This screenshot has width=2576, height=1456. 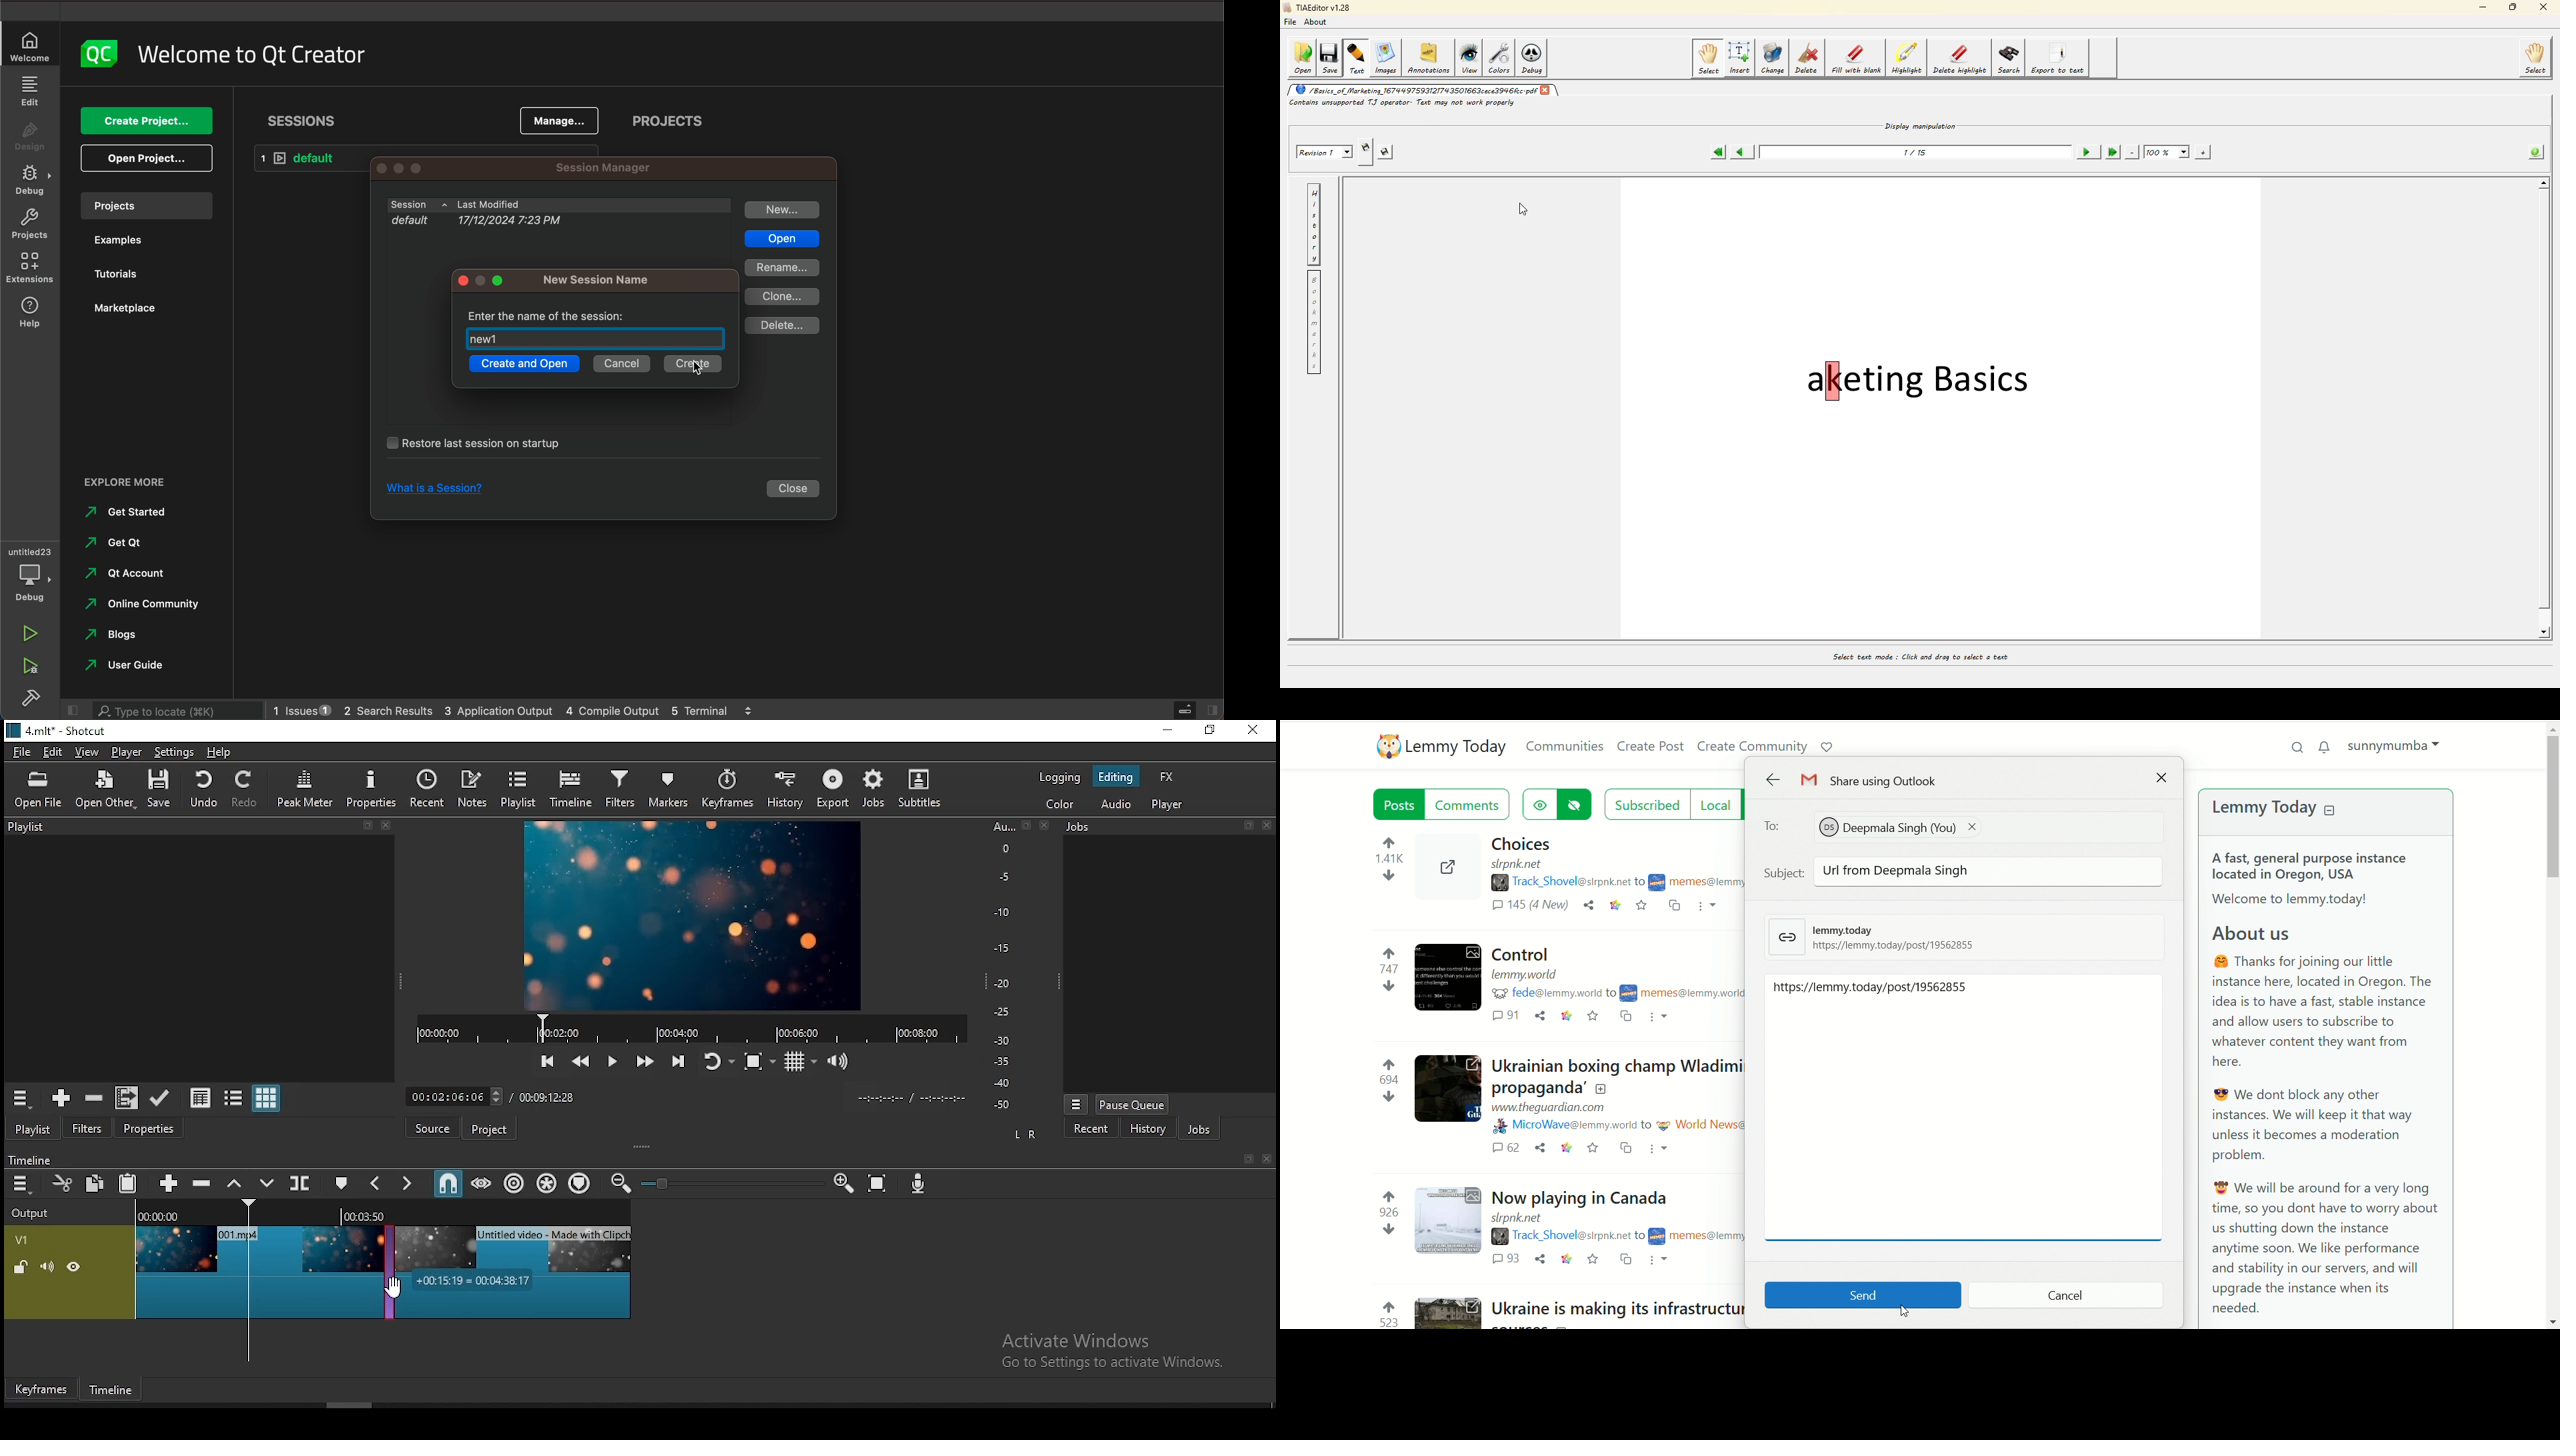 What do you see at coordinates (1076, 1105) in the screenshot?
I see `jobs menu` at bounding box center [1076, 1105].